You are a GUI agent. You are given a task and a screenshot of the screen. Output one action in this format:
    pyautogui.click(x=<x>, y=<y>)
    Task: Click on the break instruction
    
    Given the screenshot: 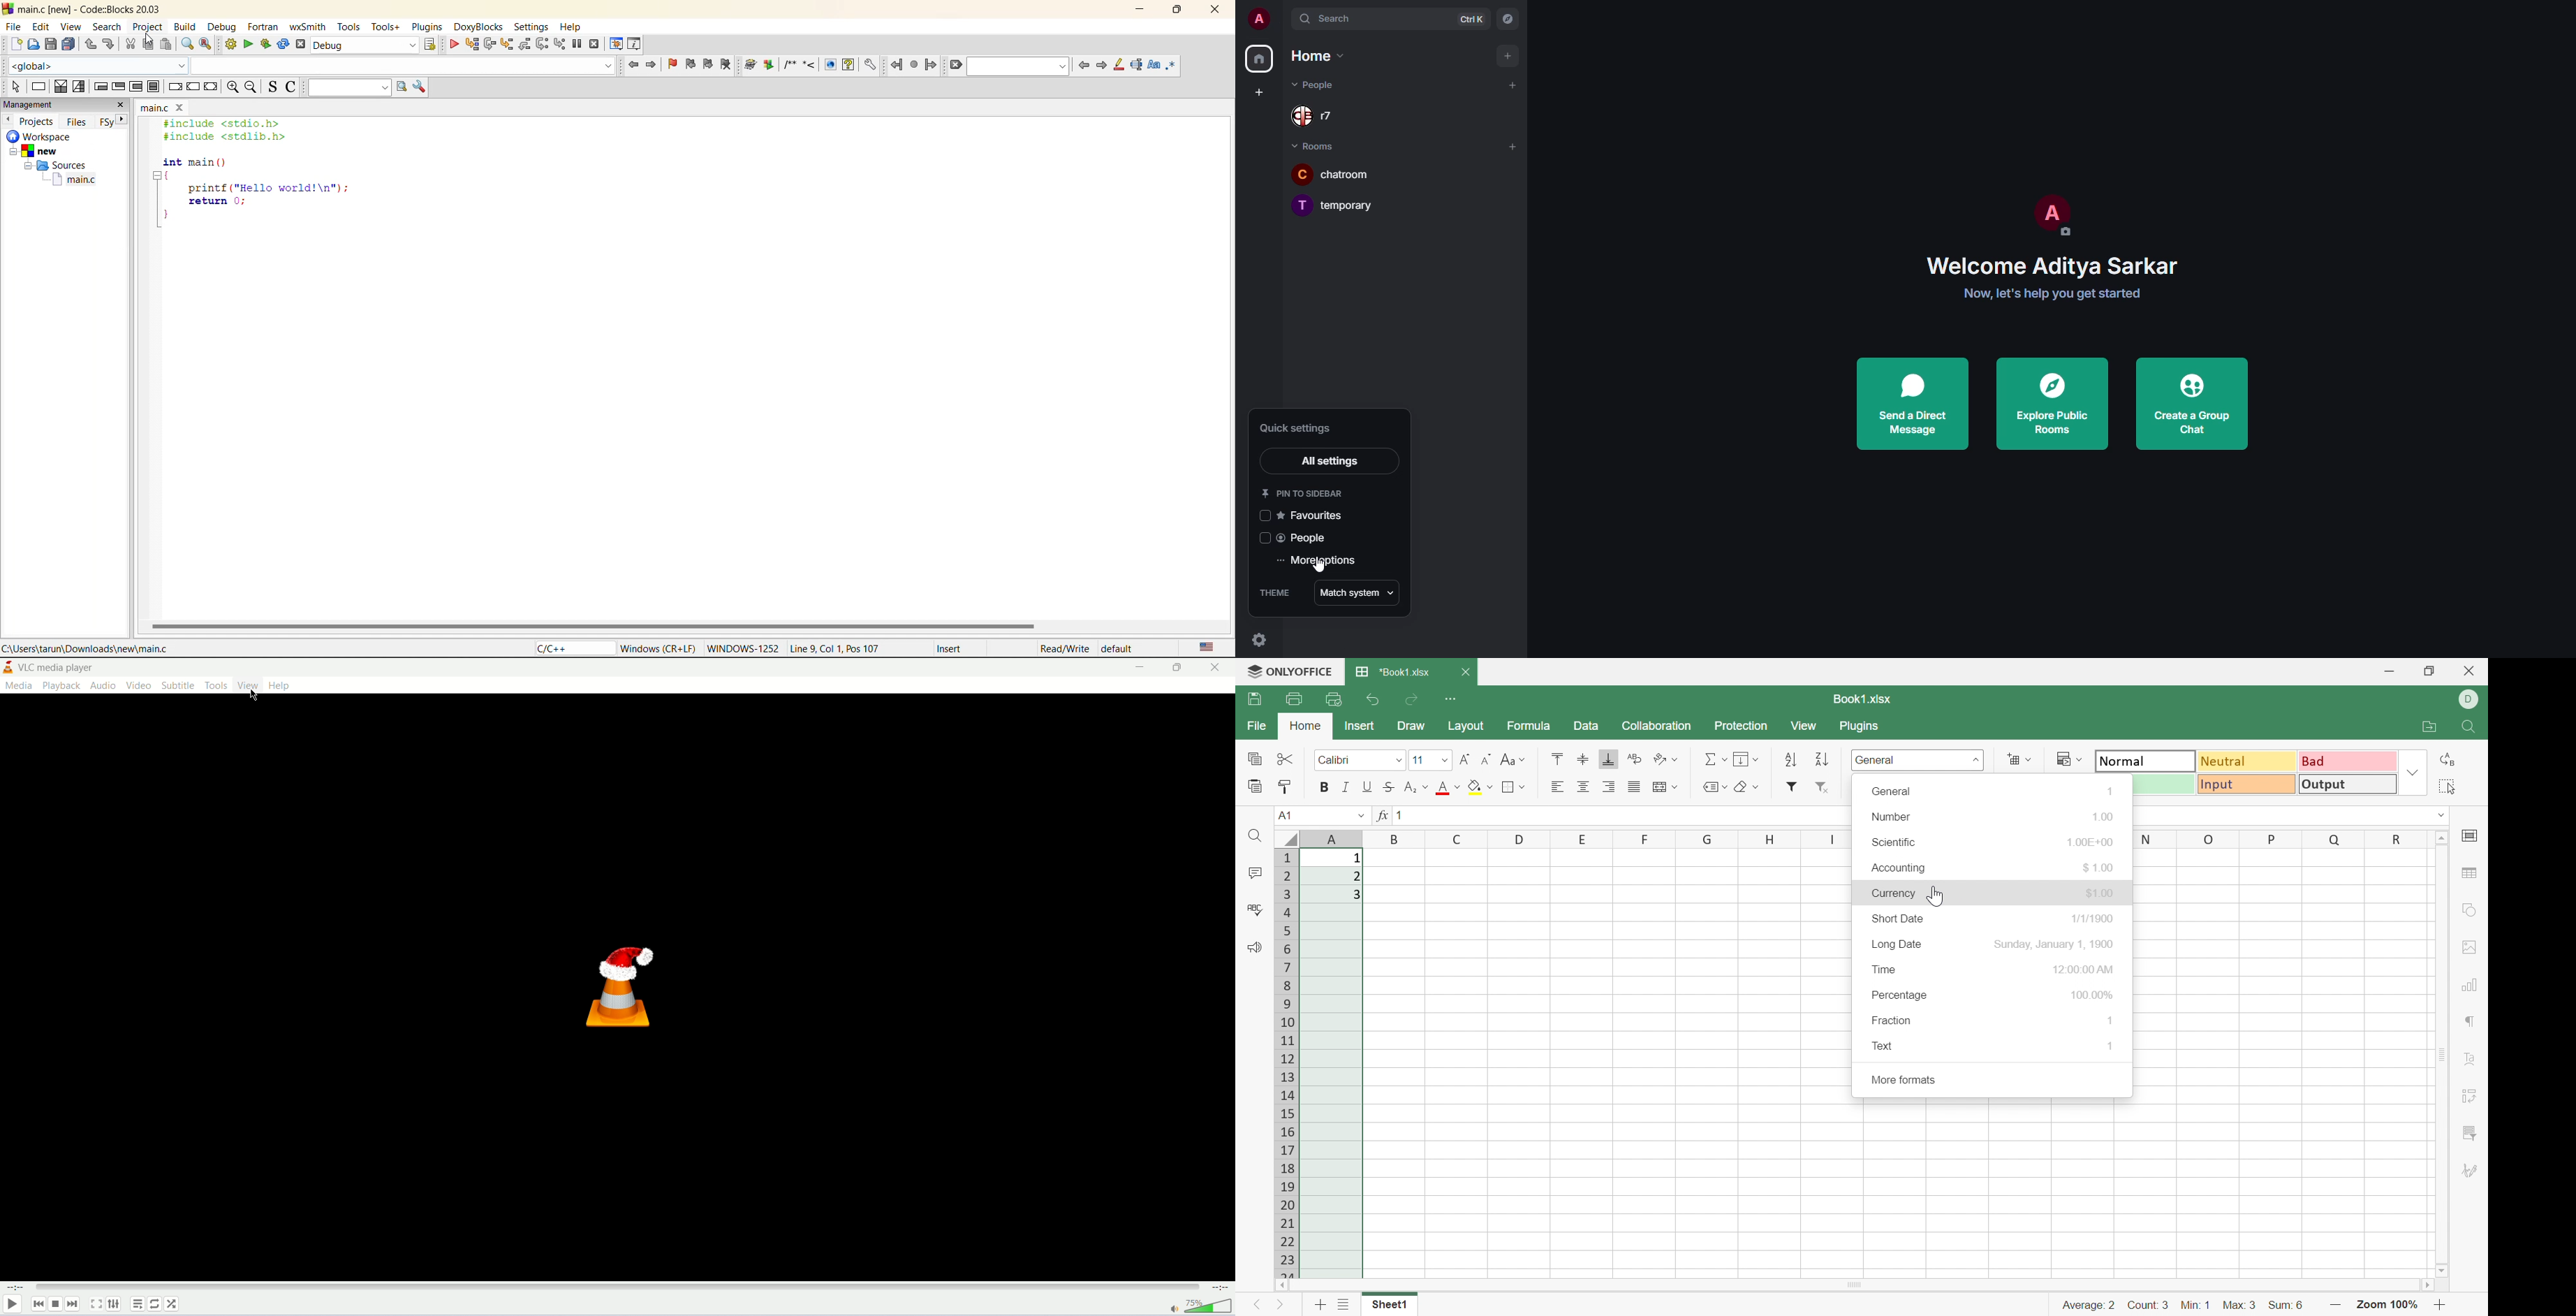 What is the action you would take?
    pyautogui.click(x=176, y=88)
    